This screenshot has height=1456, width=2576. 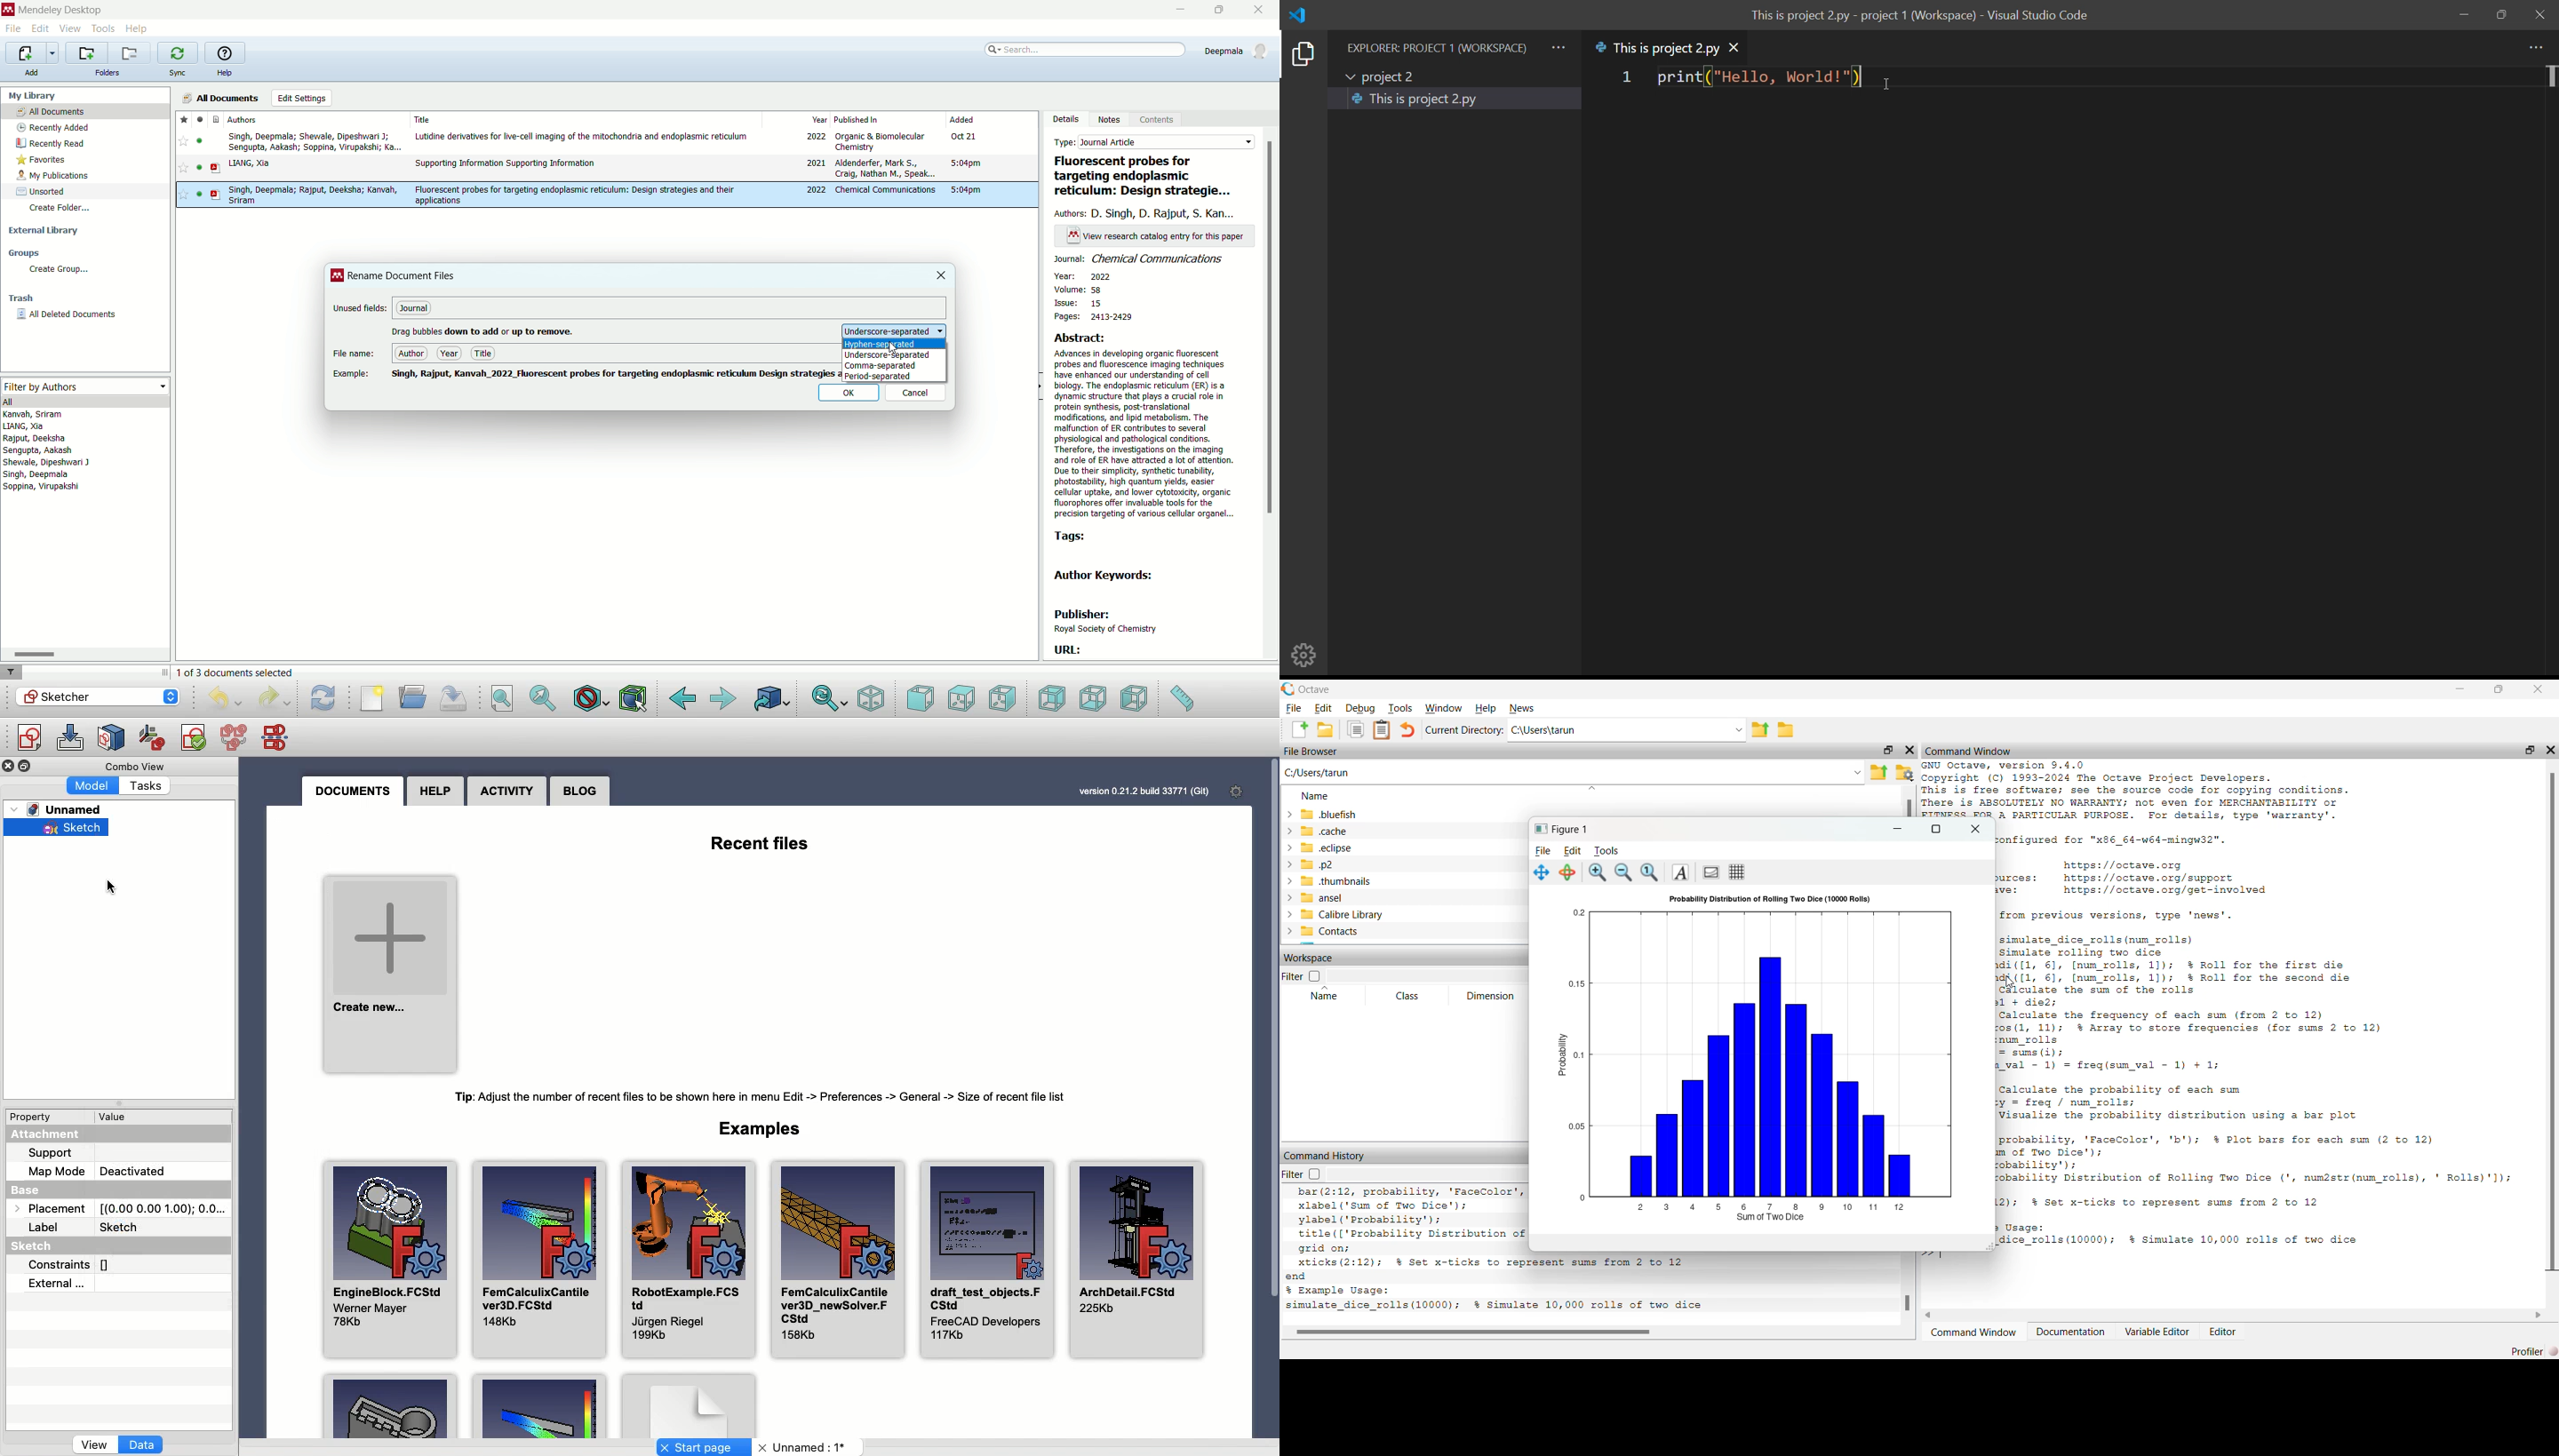 What do you see at coordinates (893, 344) in the screenshot?
I see `hyphen-separated` at bounding box center [893, 344].